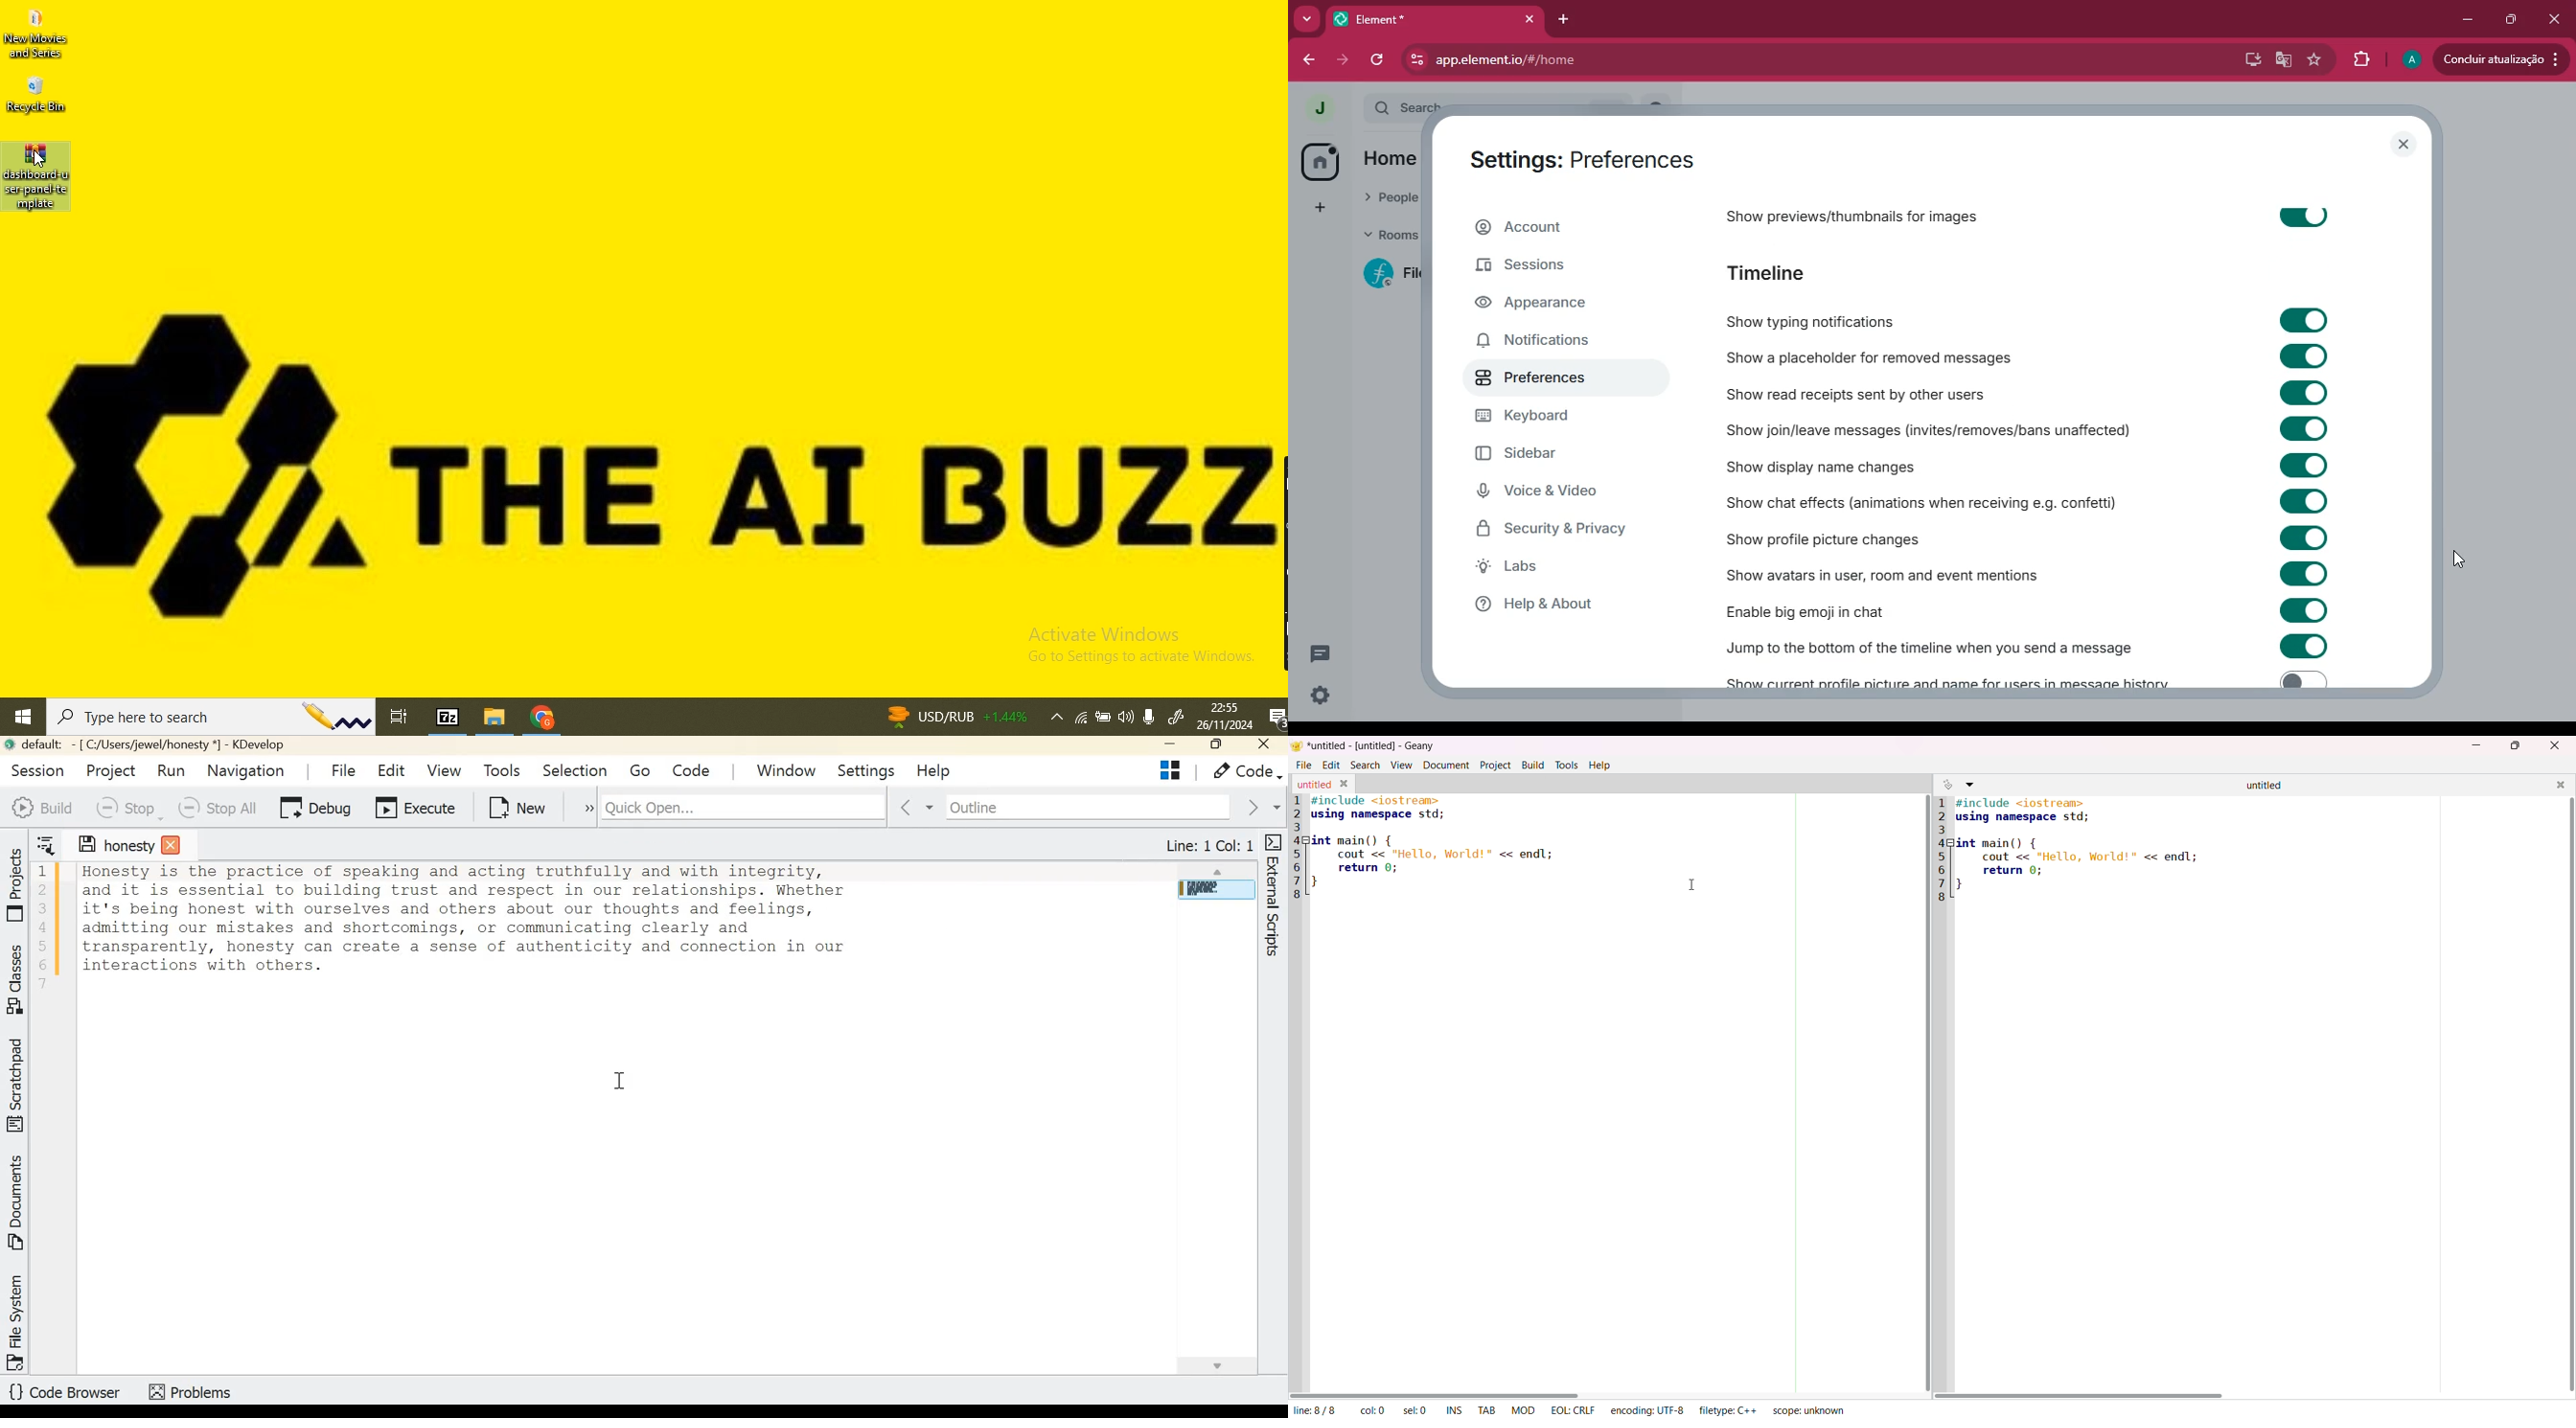 This screenshot has height=1428, width=2576. What do you see at coordinates (1564, 19) in the screenshot?
I see `add tab` at bounding box center [1564, 19].